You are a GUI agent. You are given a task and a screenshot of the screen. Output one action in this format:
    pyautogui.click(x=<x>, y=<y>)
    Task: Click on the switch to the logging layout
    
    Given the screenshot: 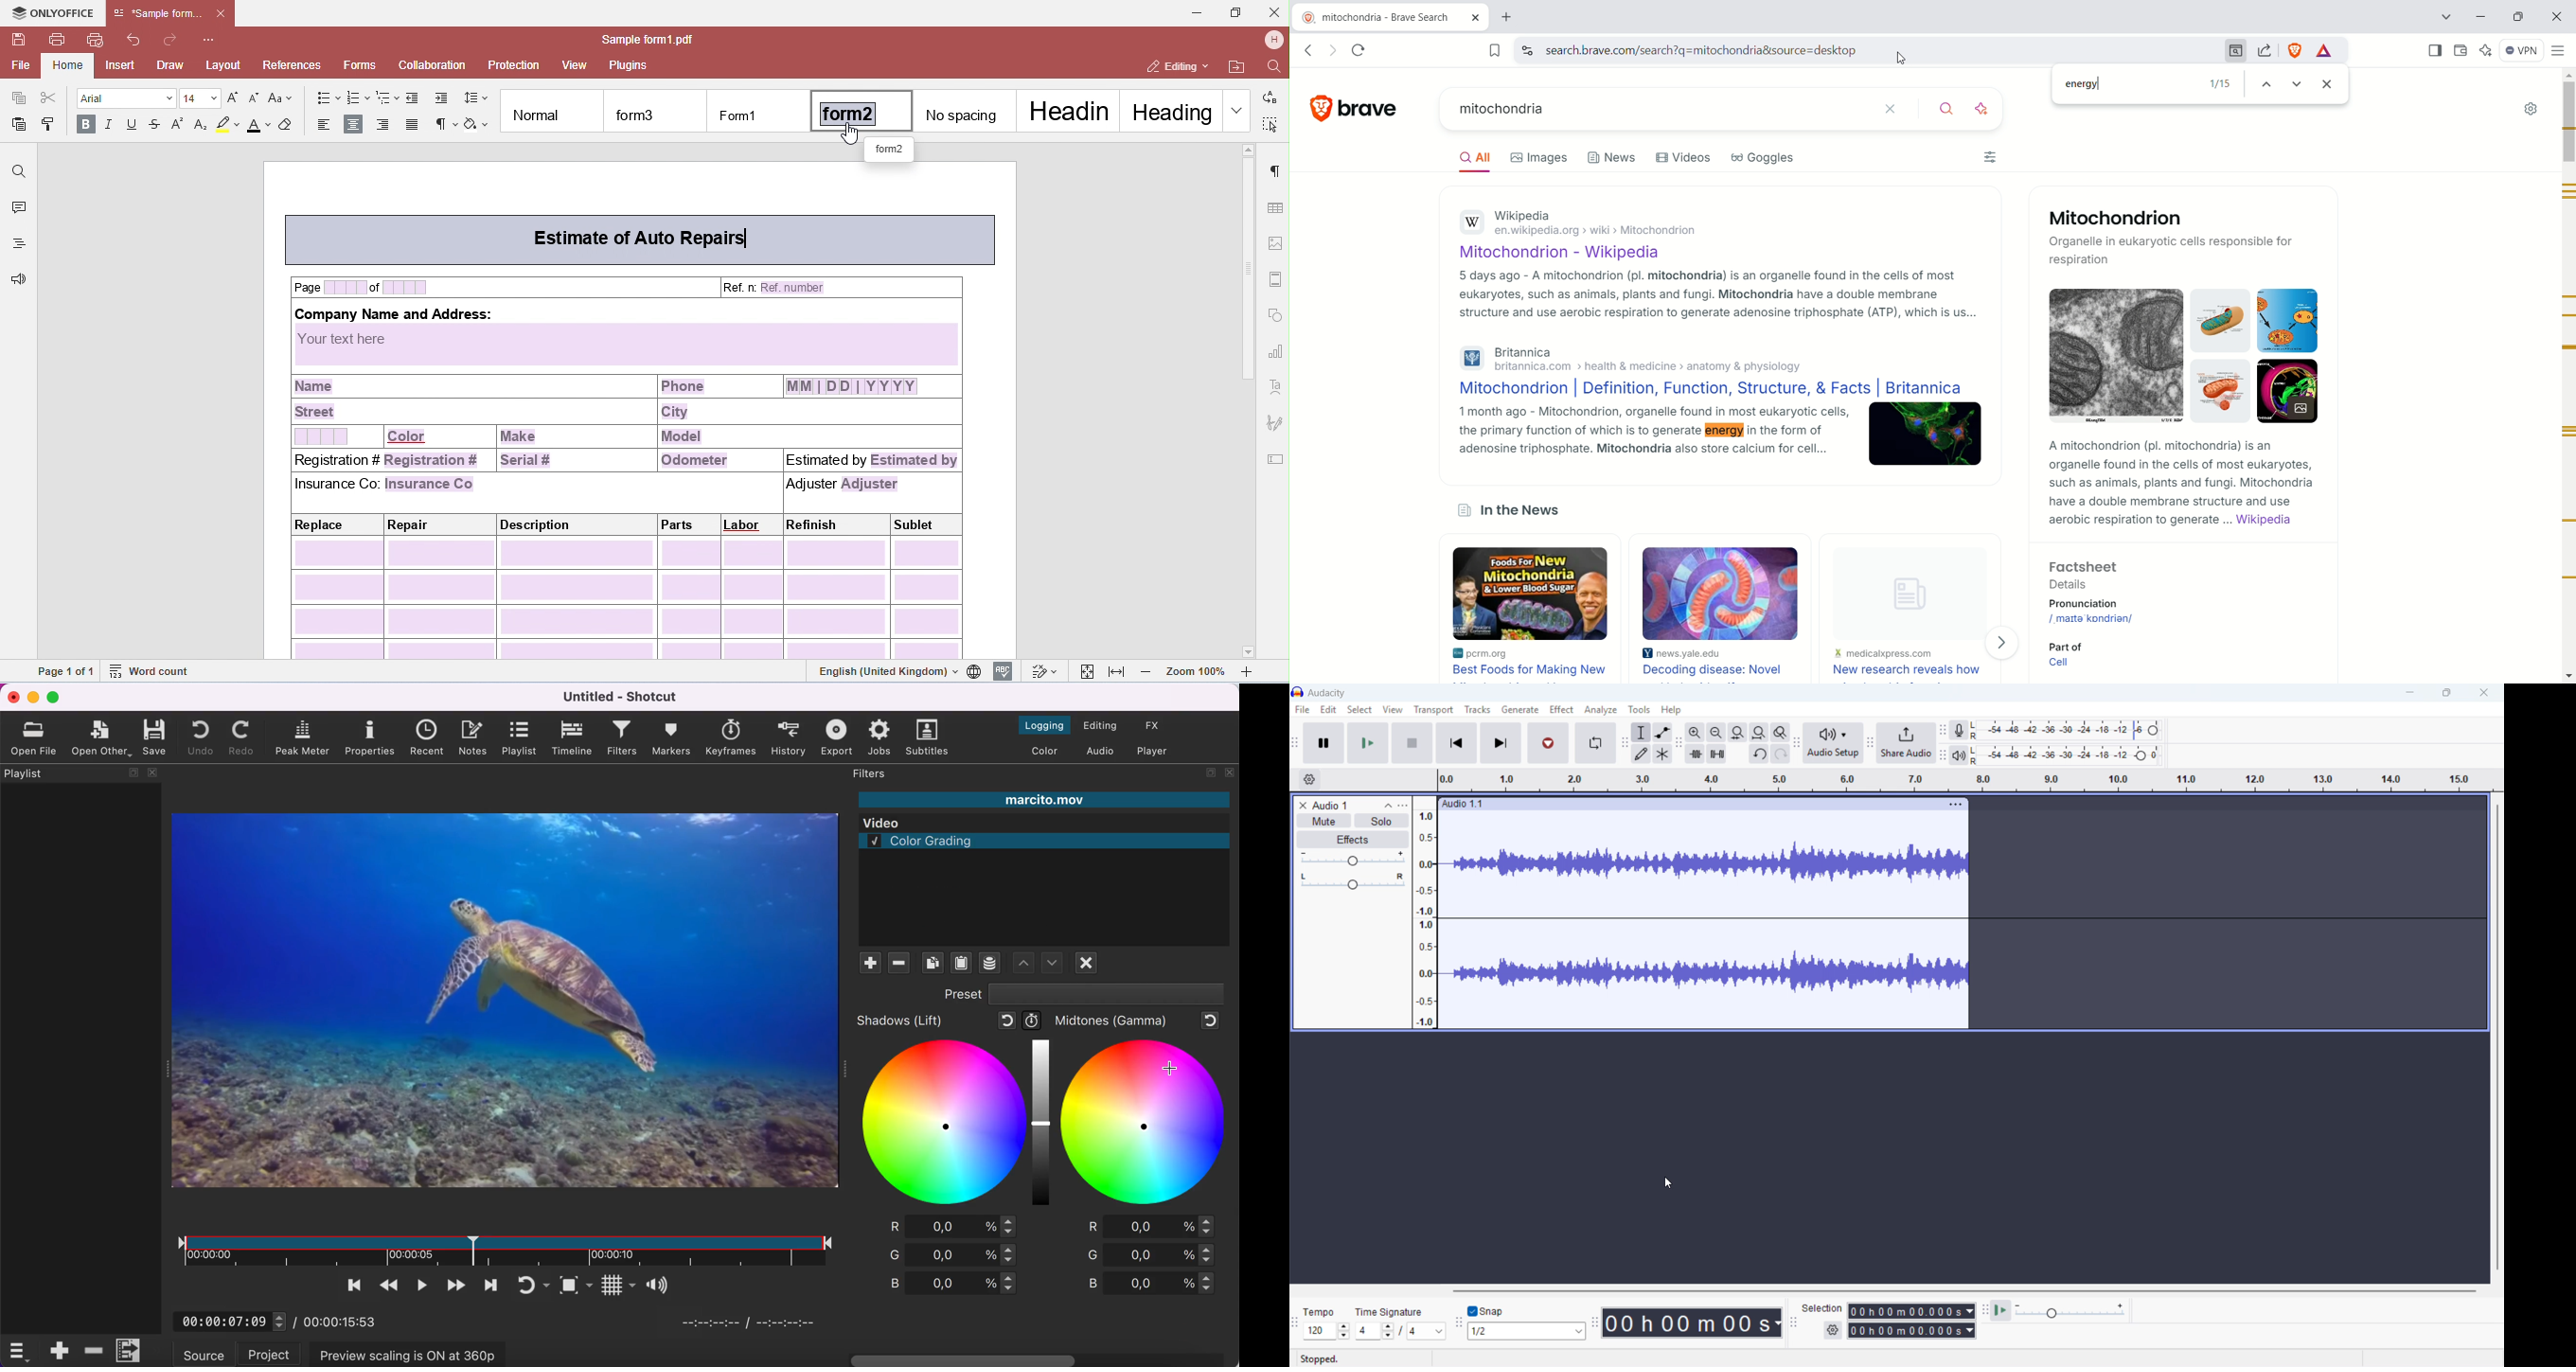 What is the action you would take?
    pyautogui.click(x=1036, y=725)
    